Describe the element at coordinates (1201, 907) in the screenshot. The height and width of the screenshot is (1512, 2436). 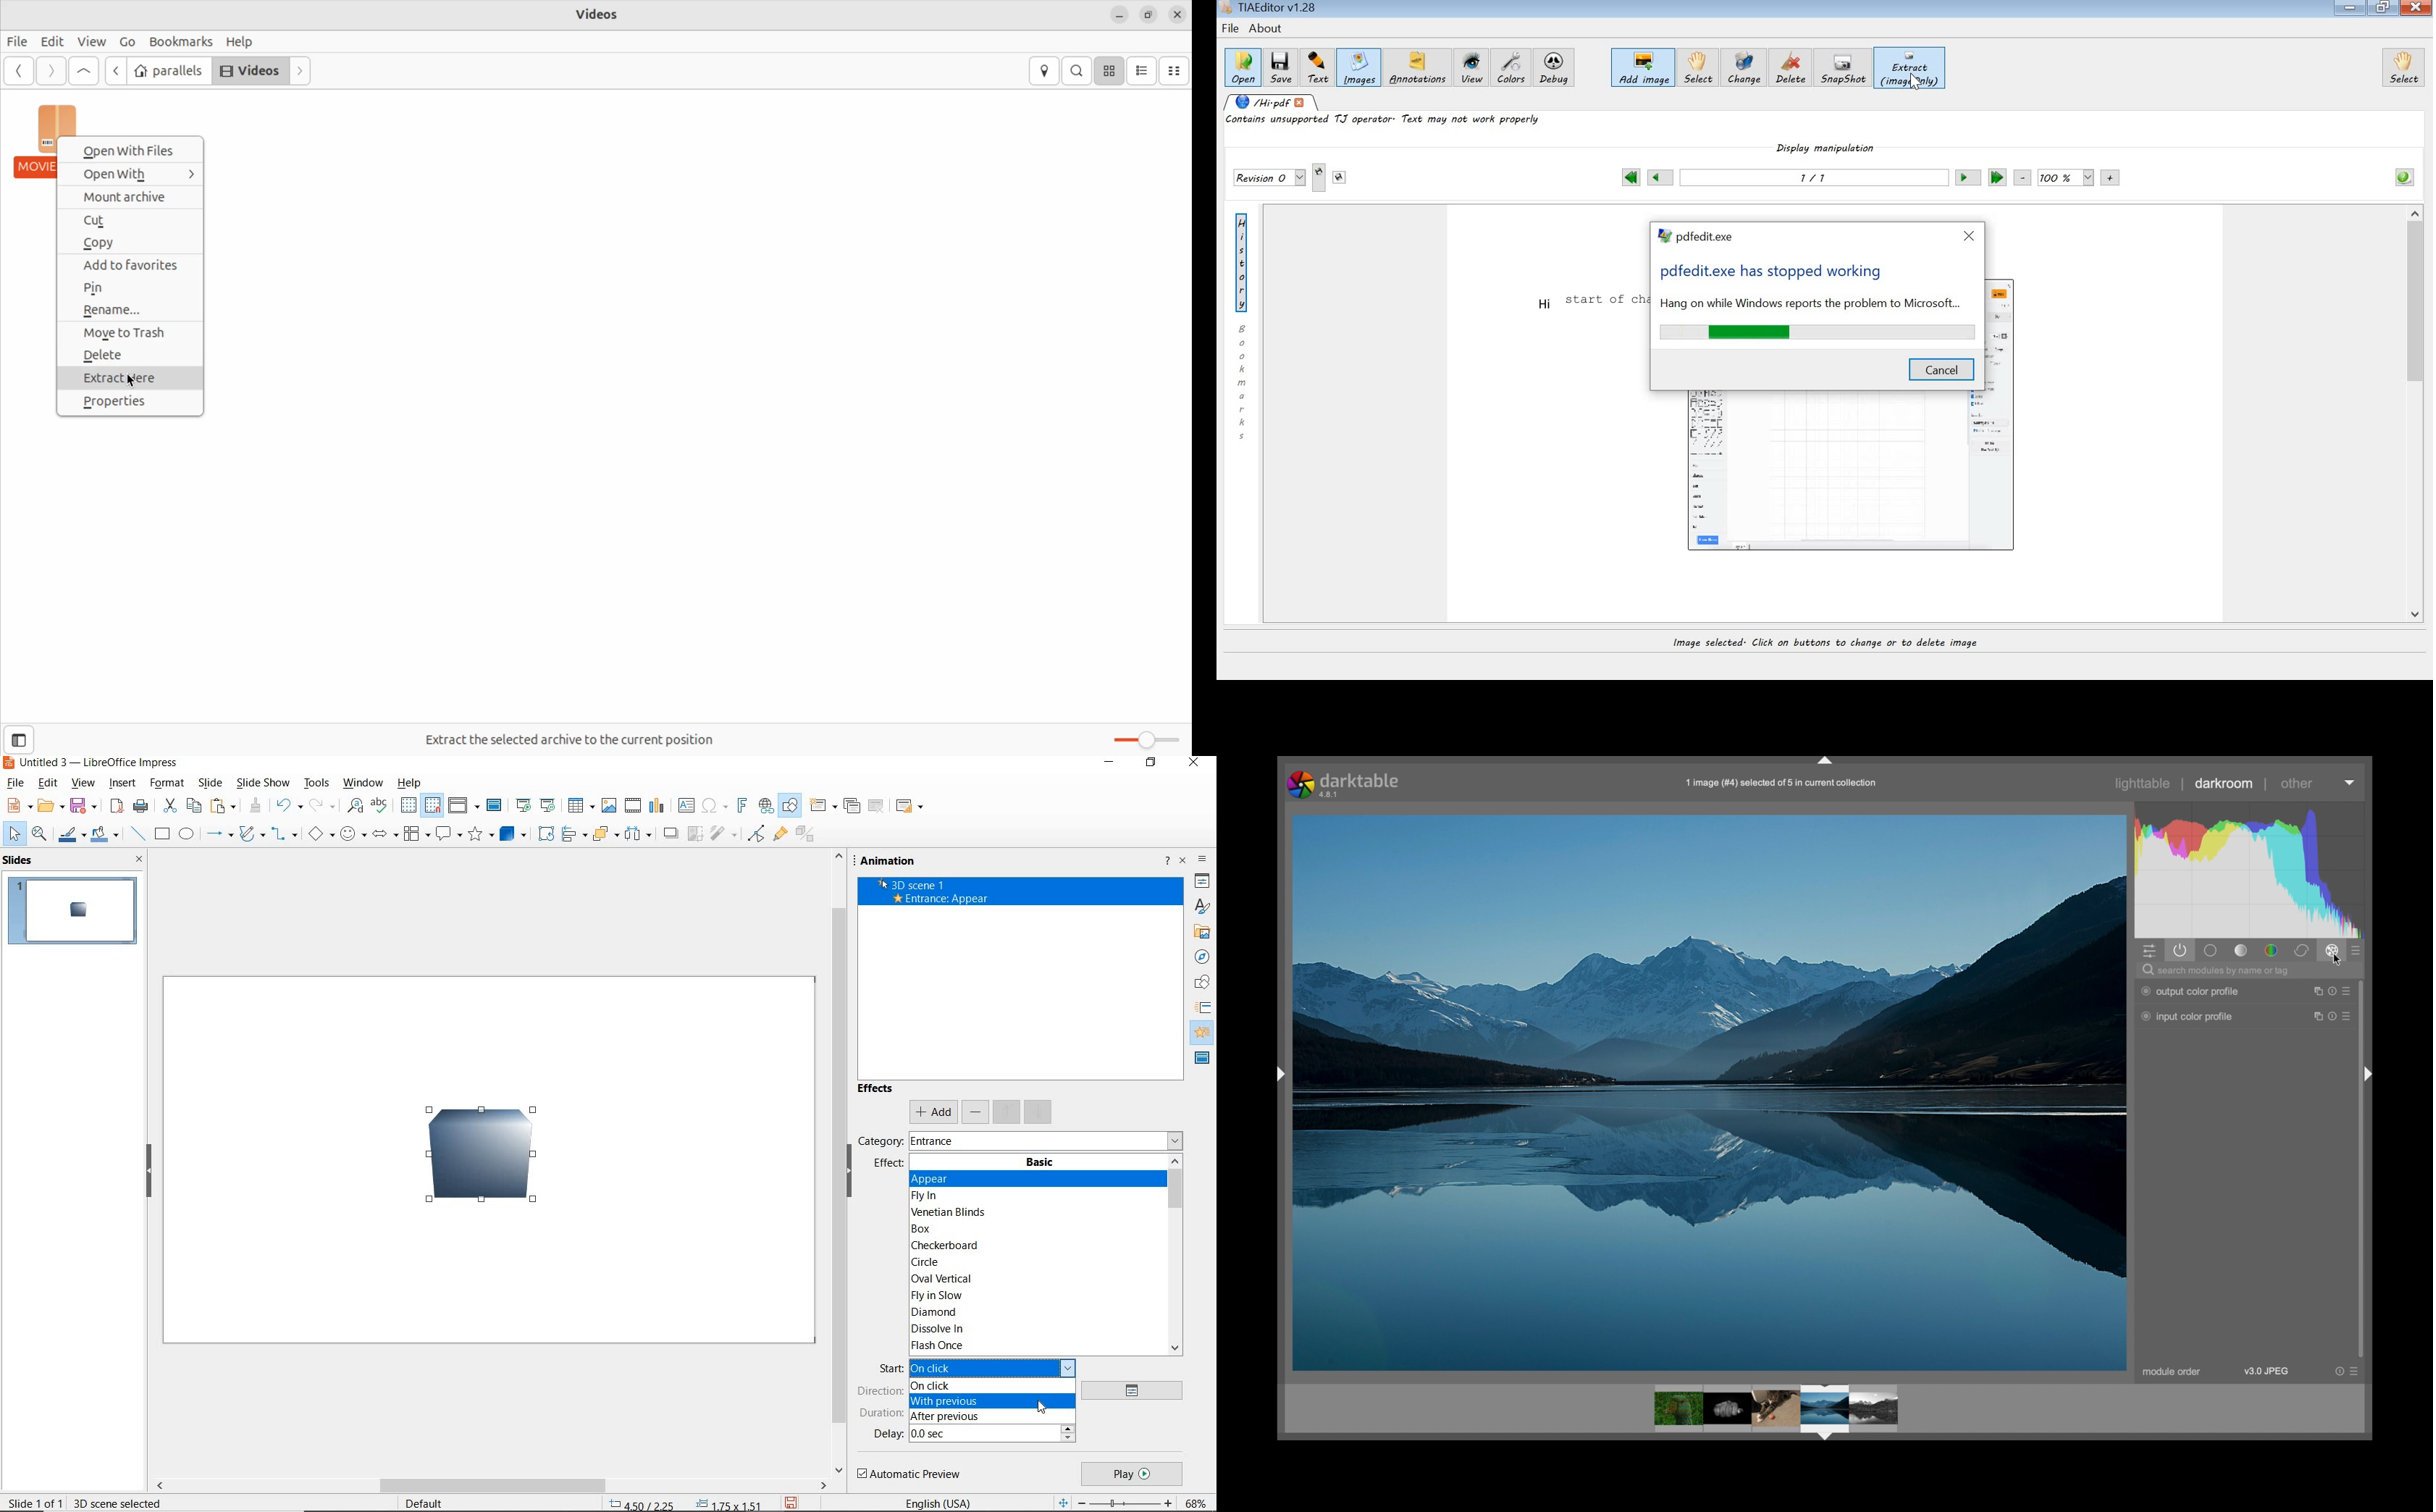
I see `STYLES` at that location.